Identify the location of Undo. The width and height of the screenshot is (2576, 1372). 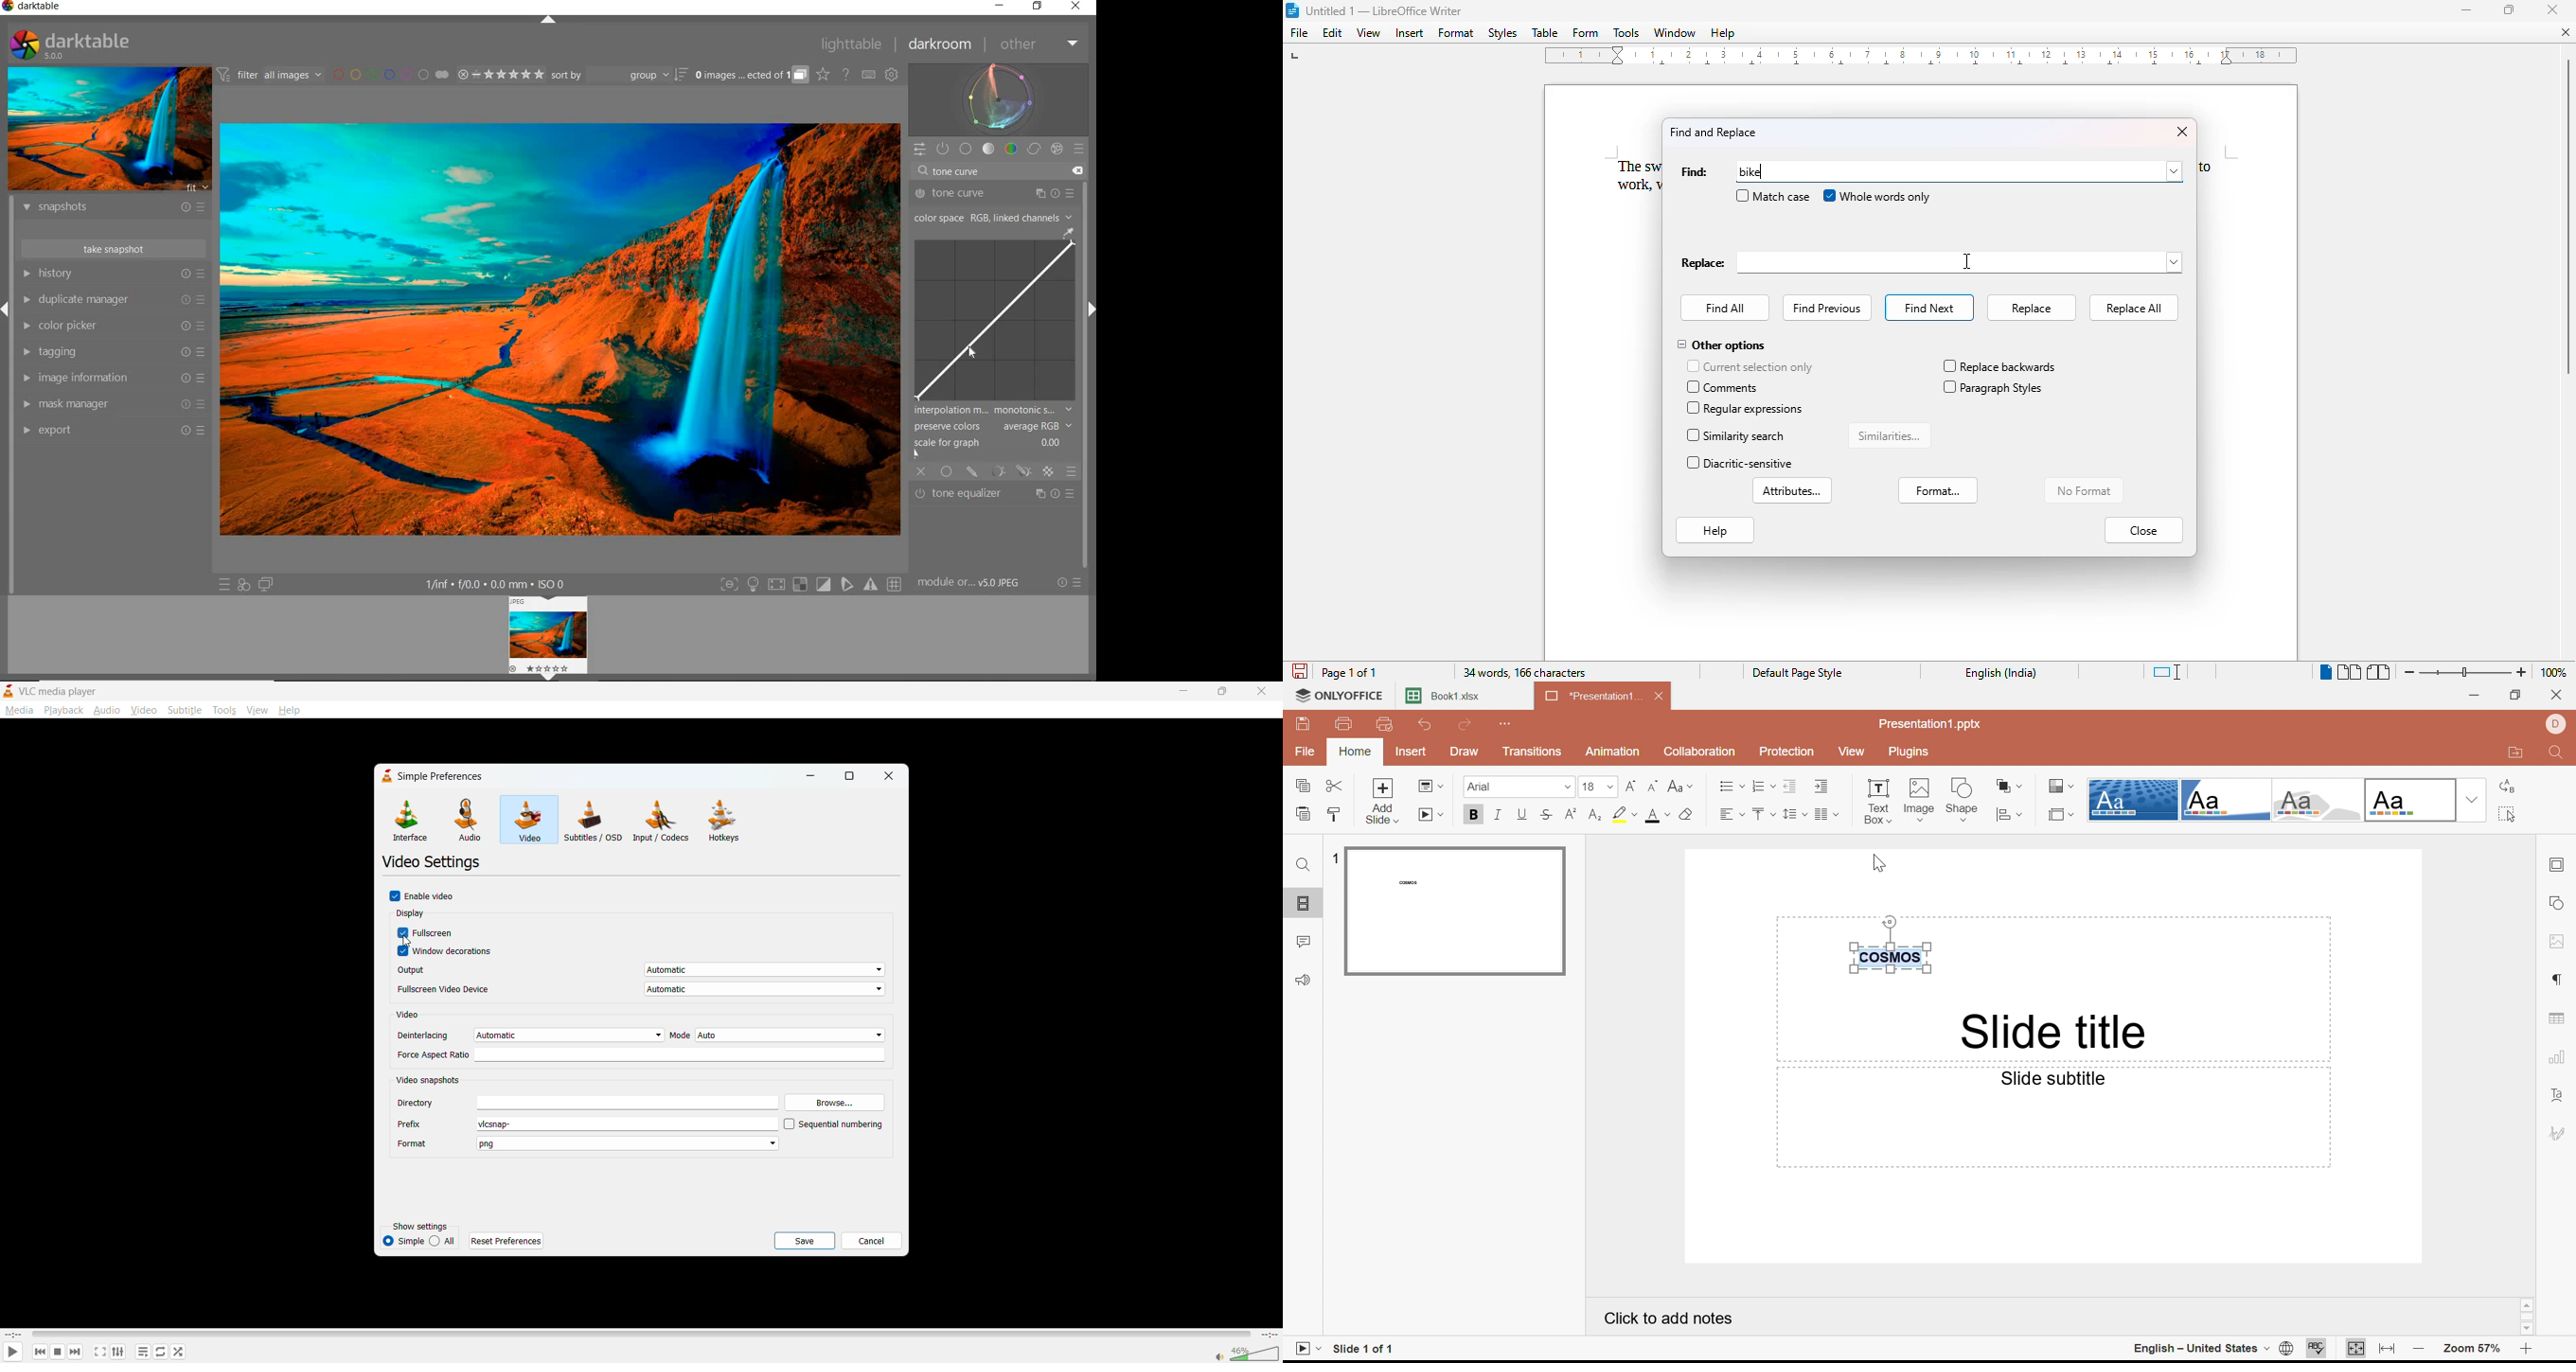
(1428, 727).